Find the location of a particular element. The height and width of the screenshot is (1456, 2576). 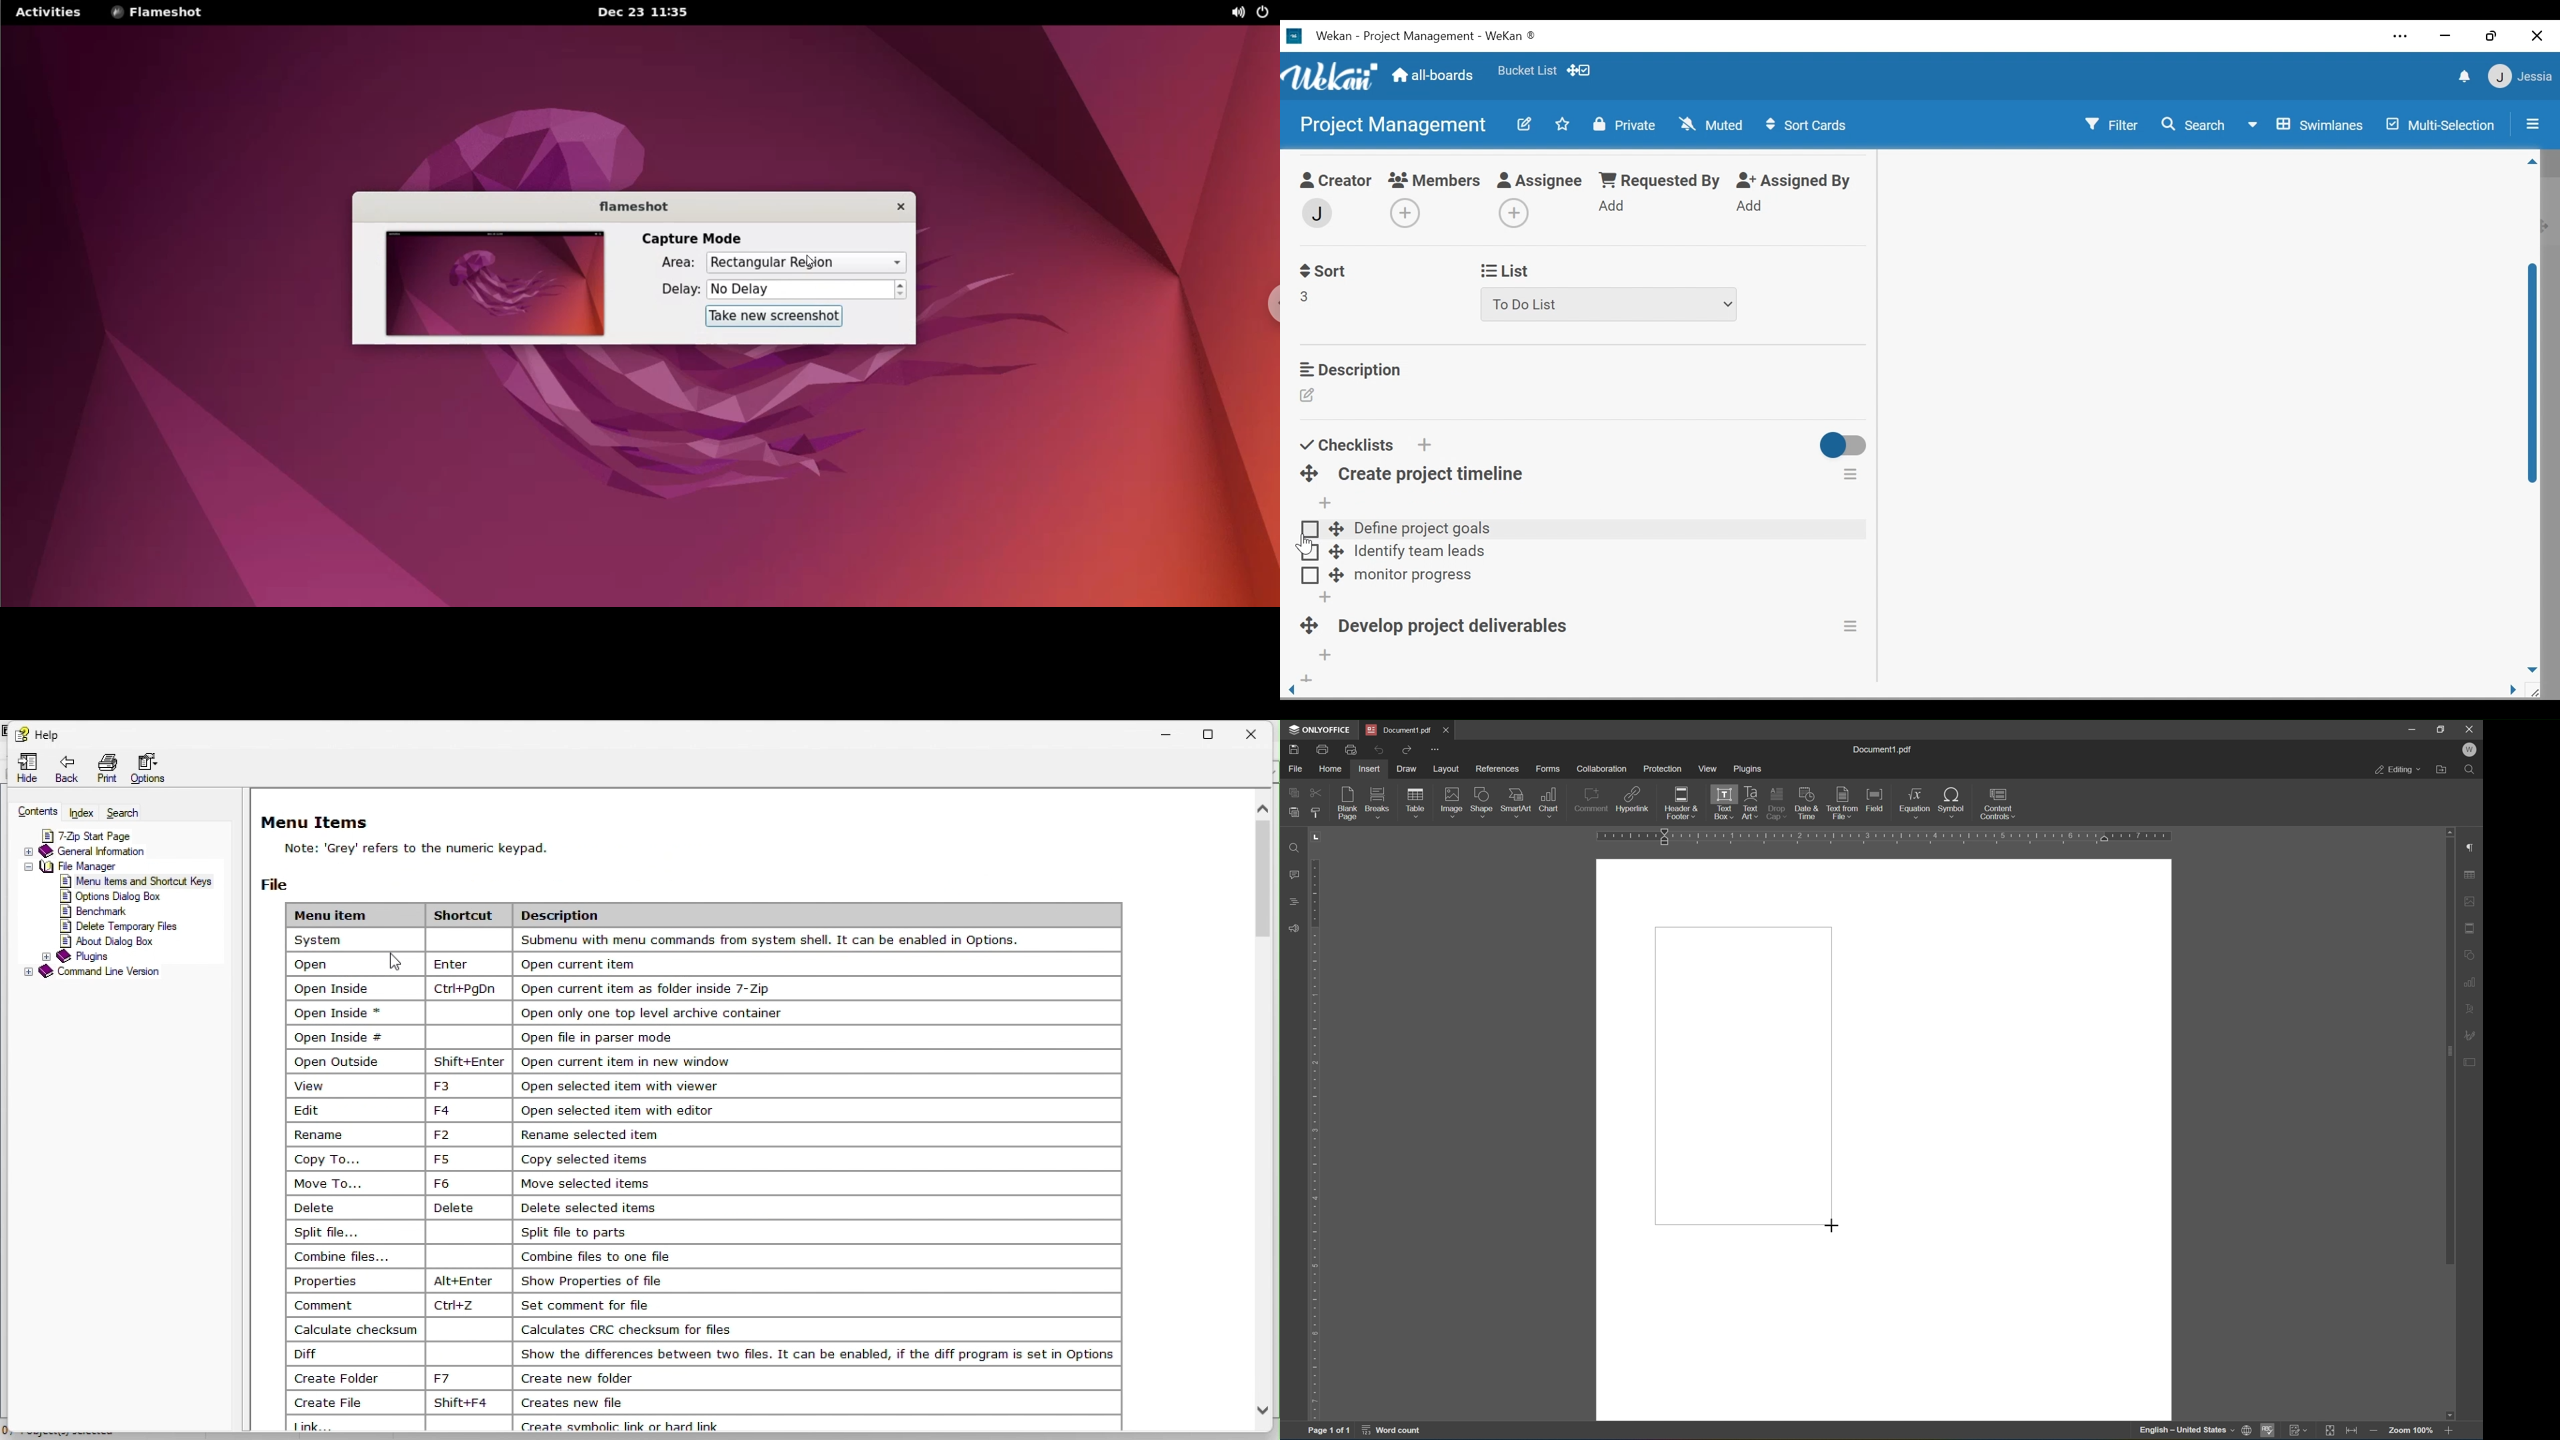

 is located at coordinates (1435, 180).